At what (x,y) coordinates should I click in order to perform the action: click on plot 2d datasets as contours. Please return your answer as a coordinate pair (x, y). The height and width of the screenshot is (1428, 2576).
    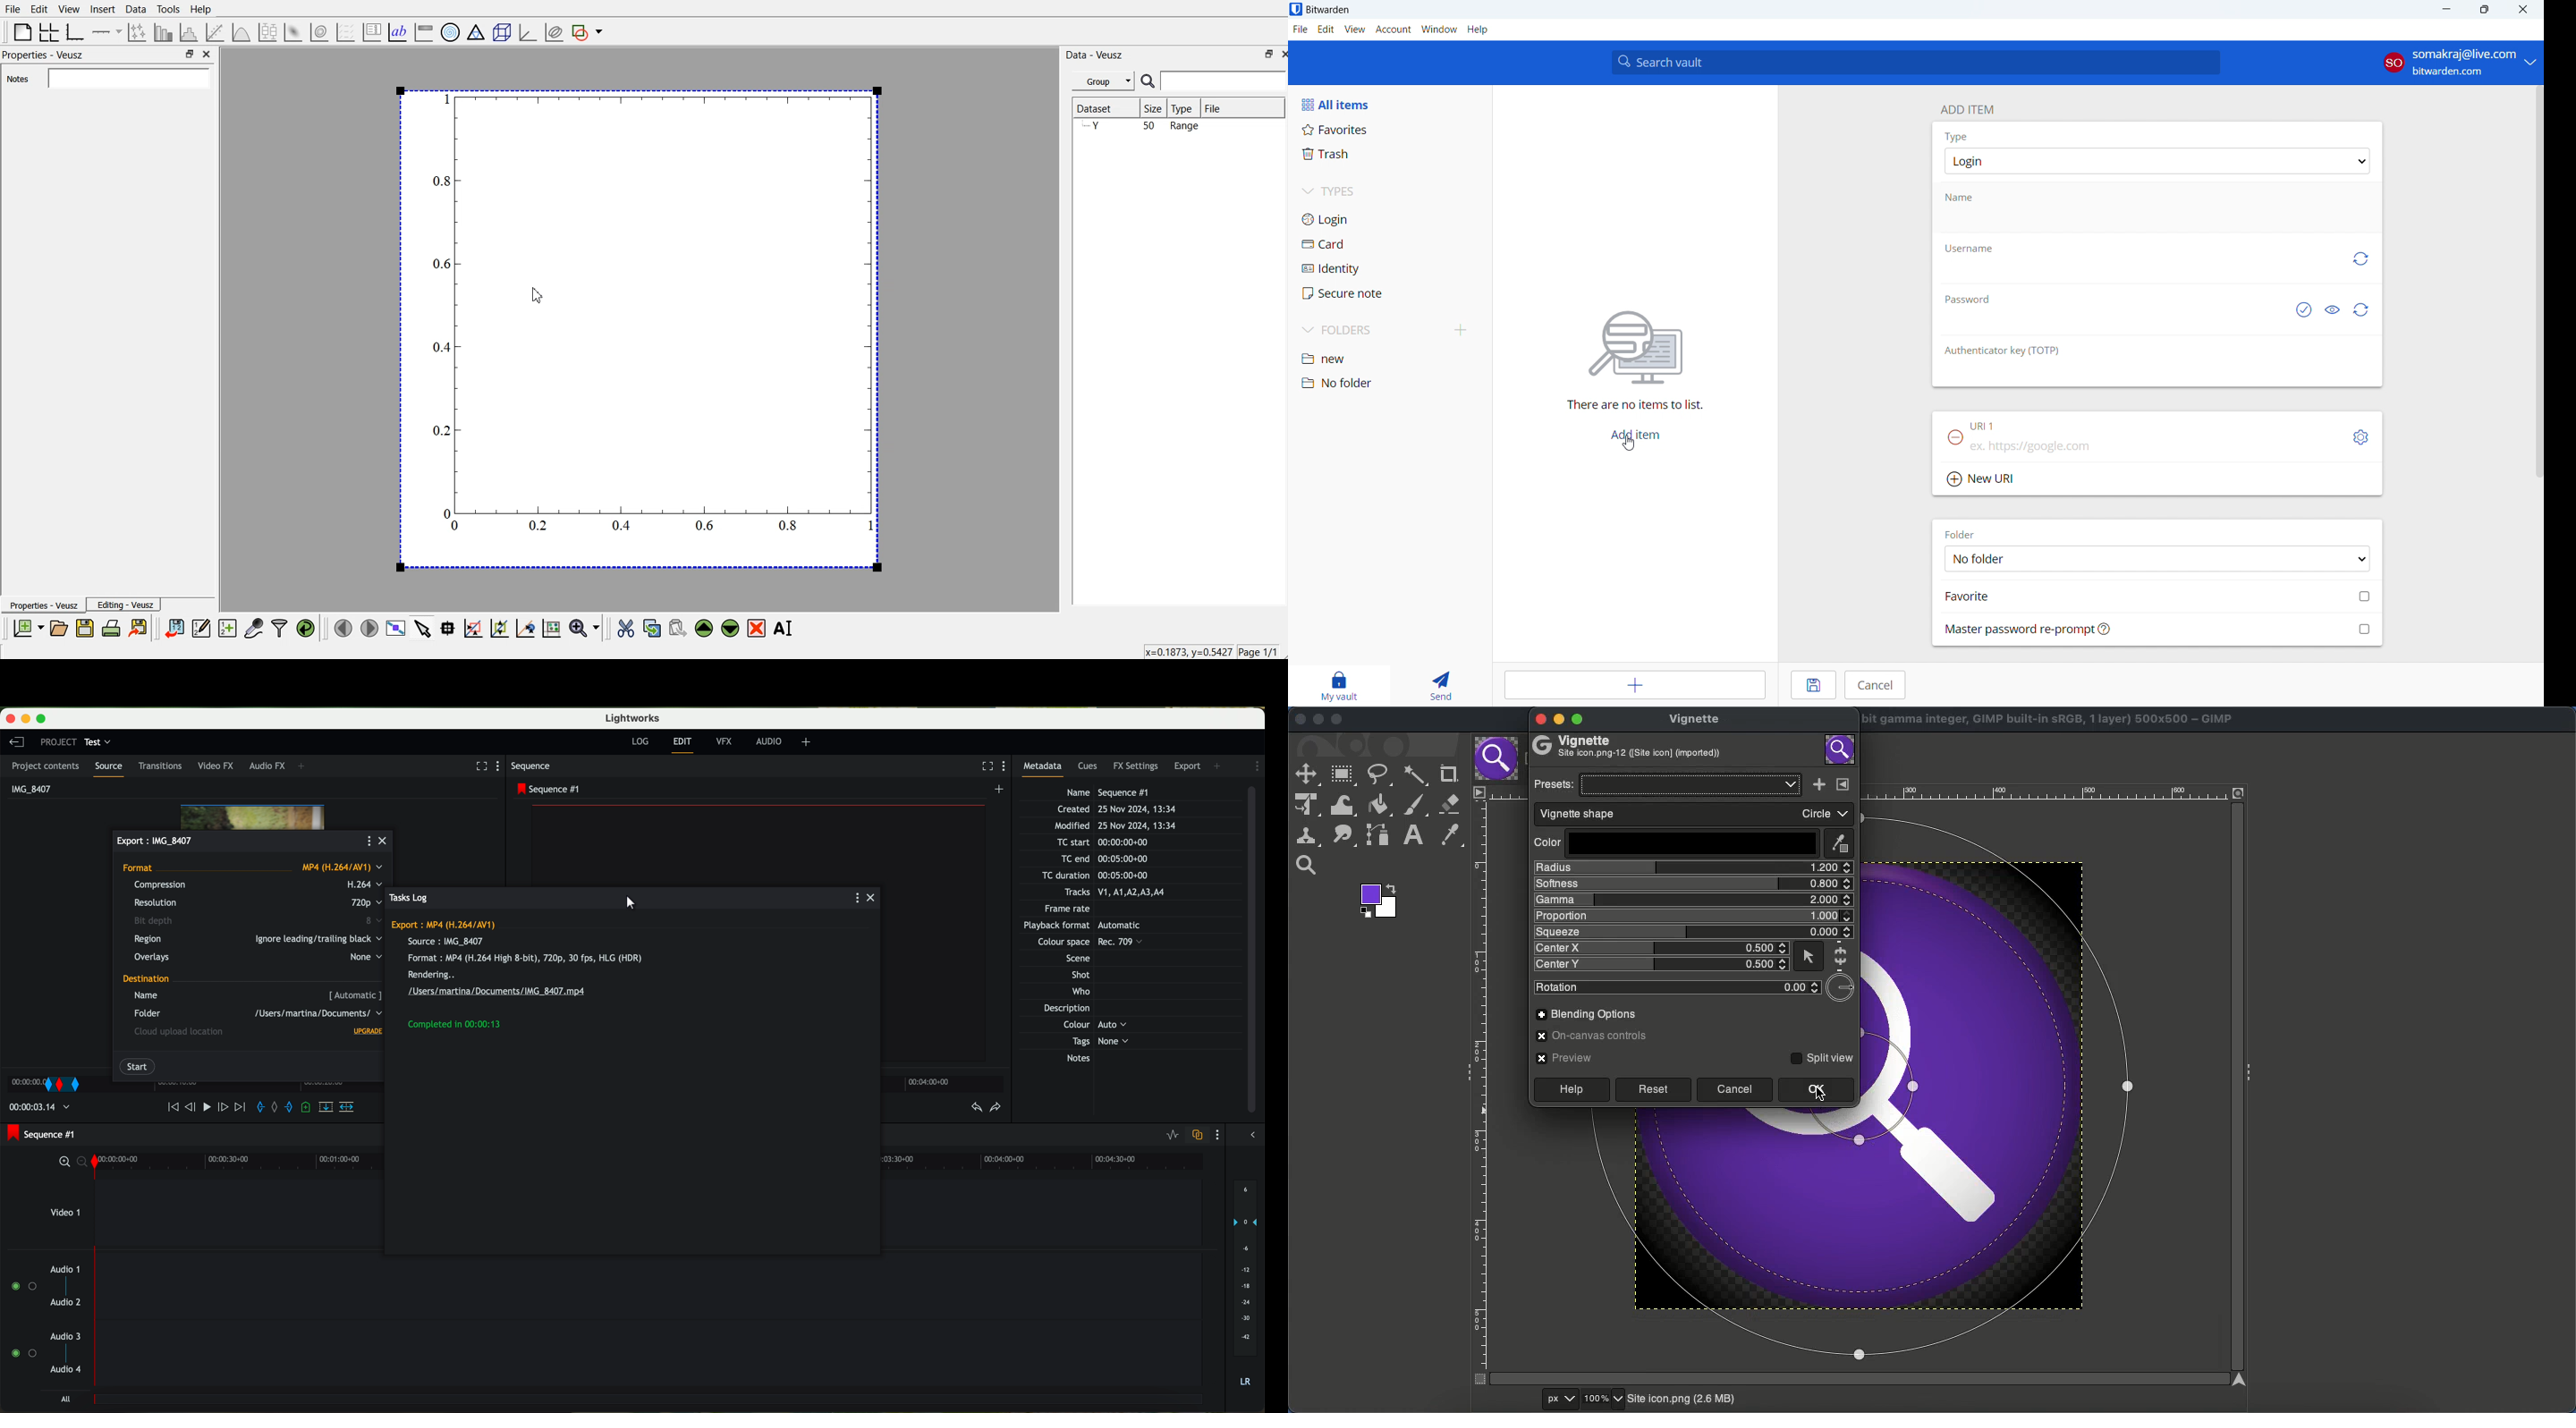
    Looking at the image, I should click on (320, 30).